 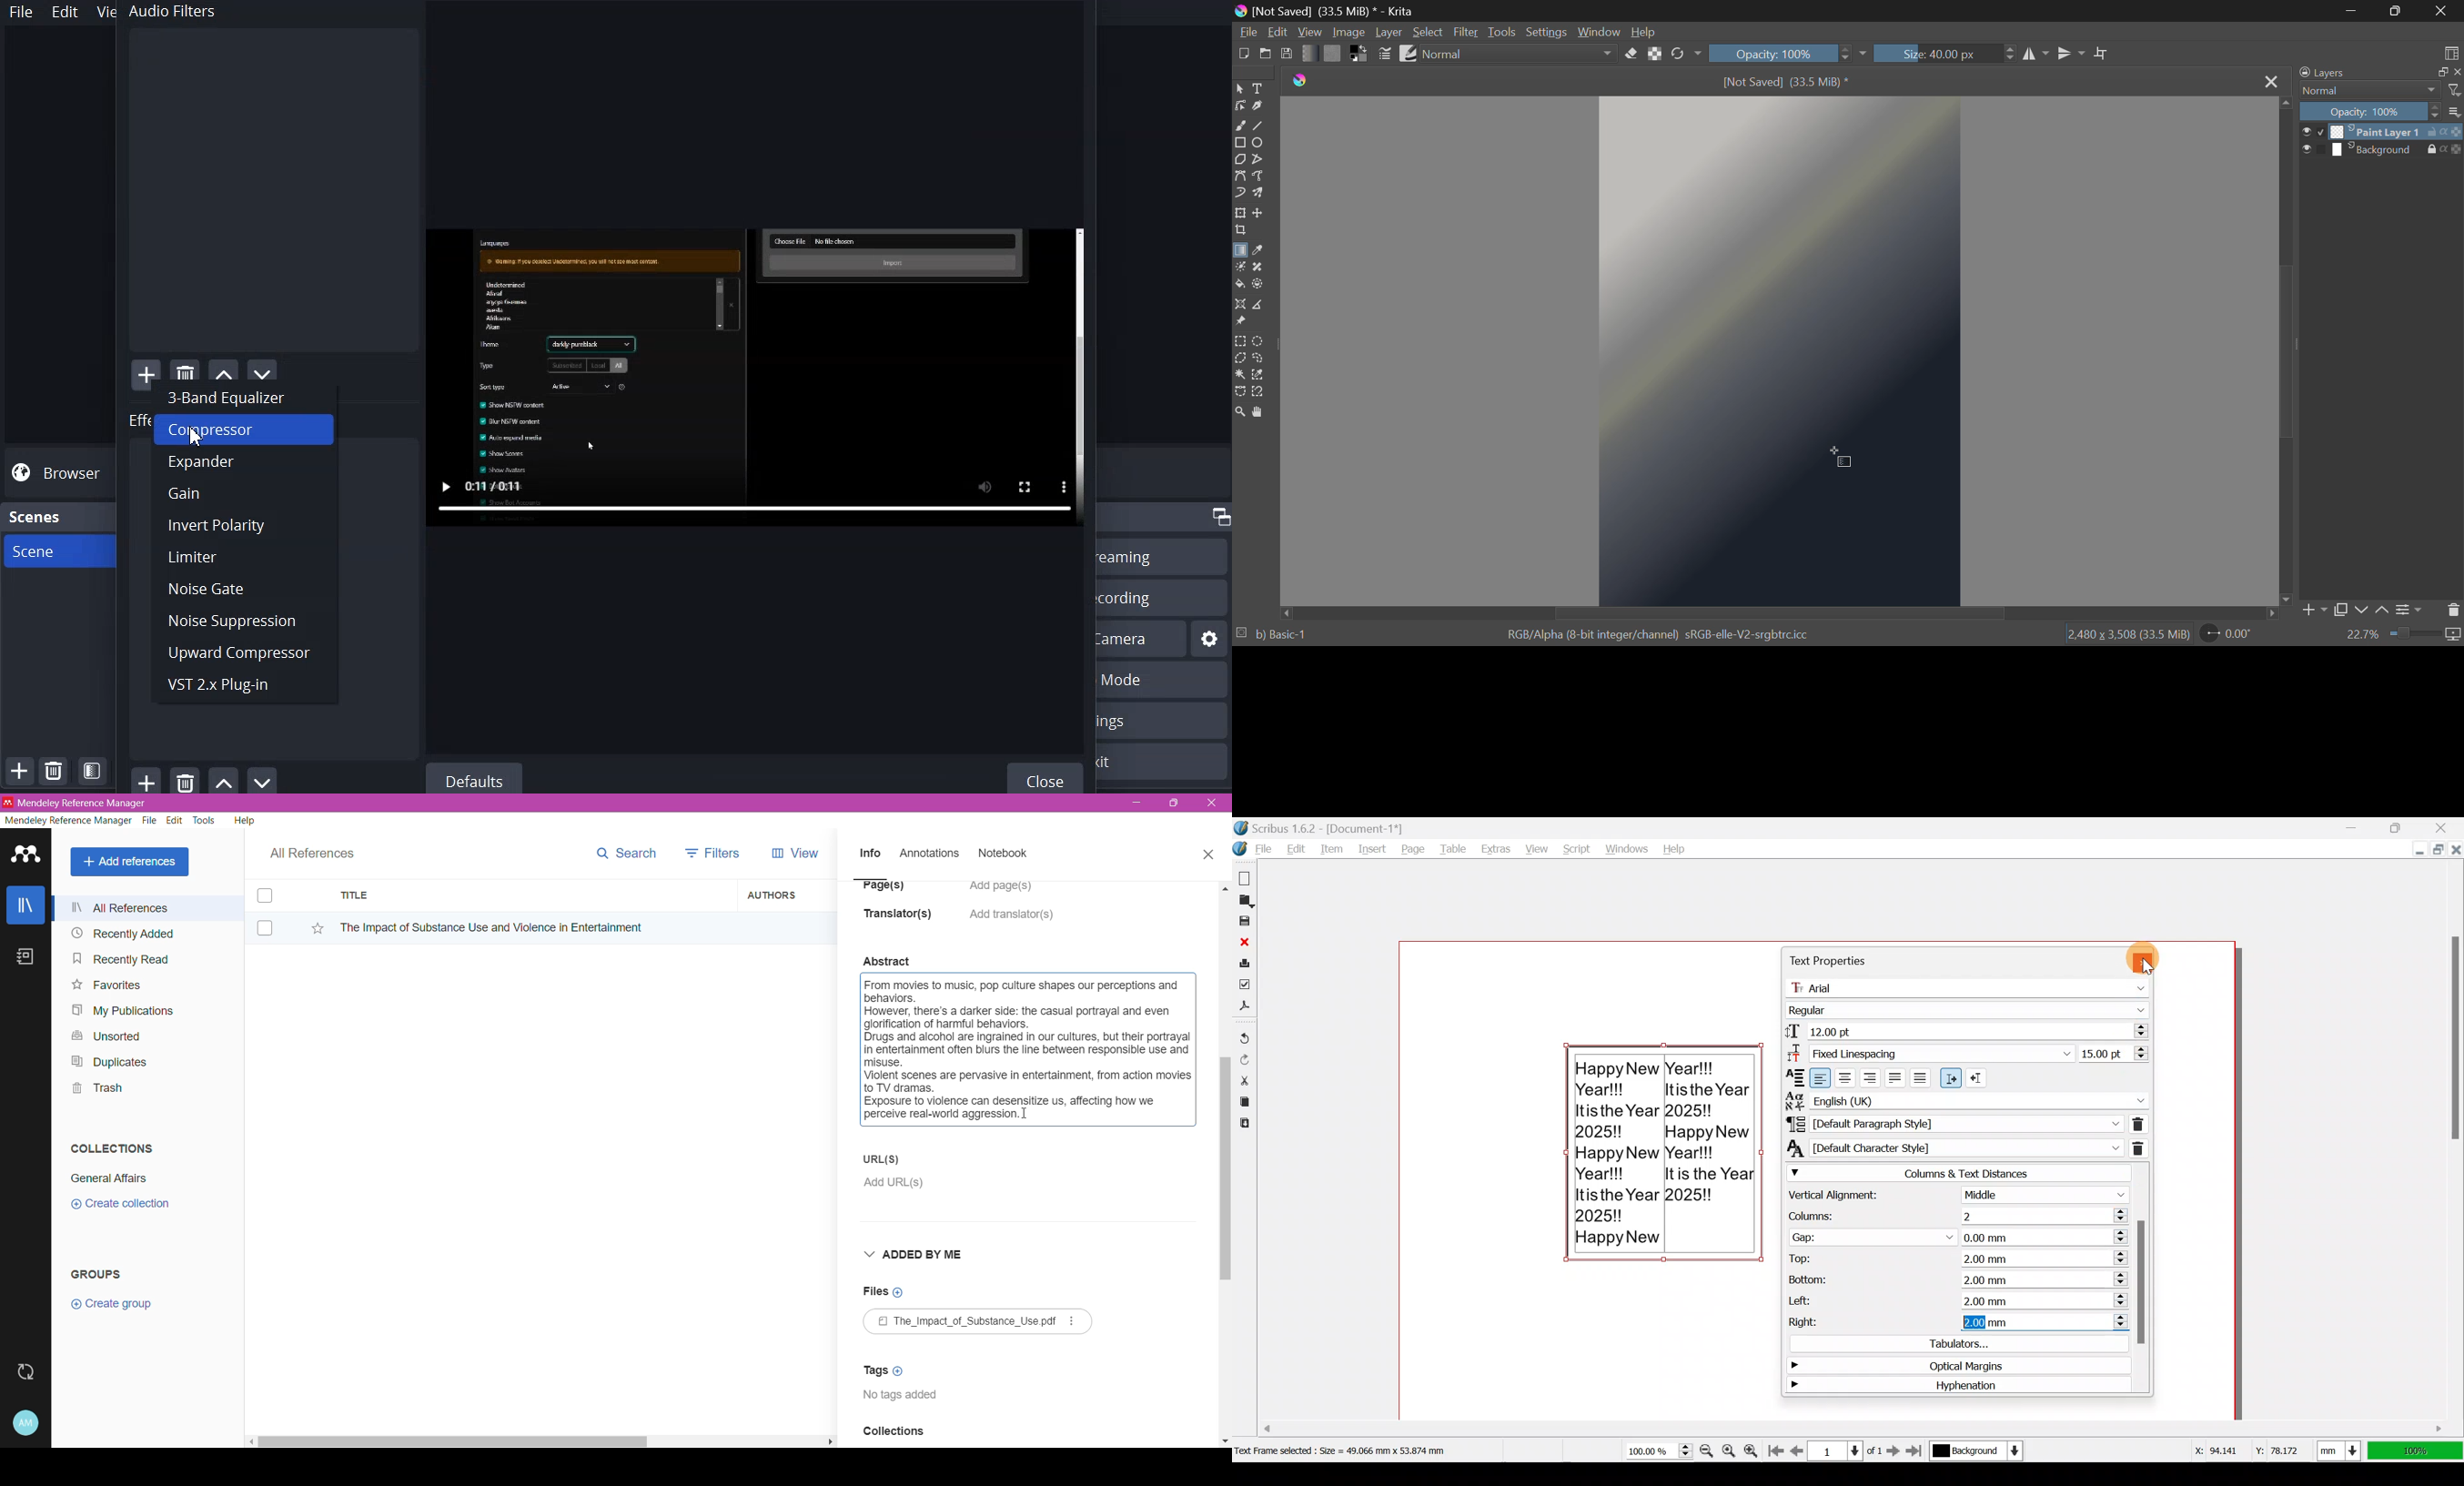 I want to click on Font style, so click(x=1970, y=1008).